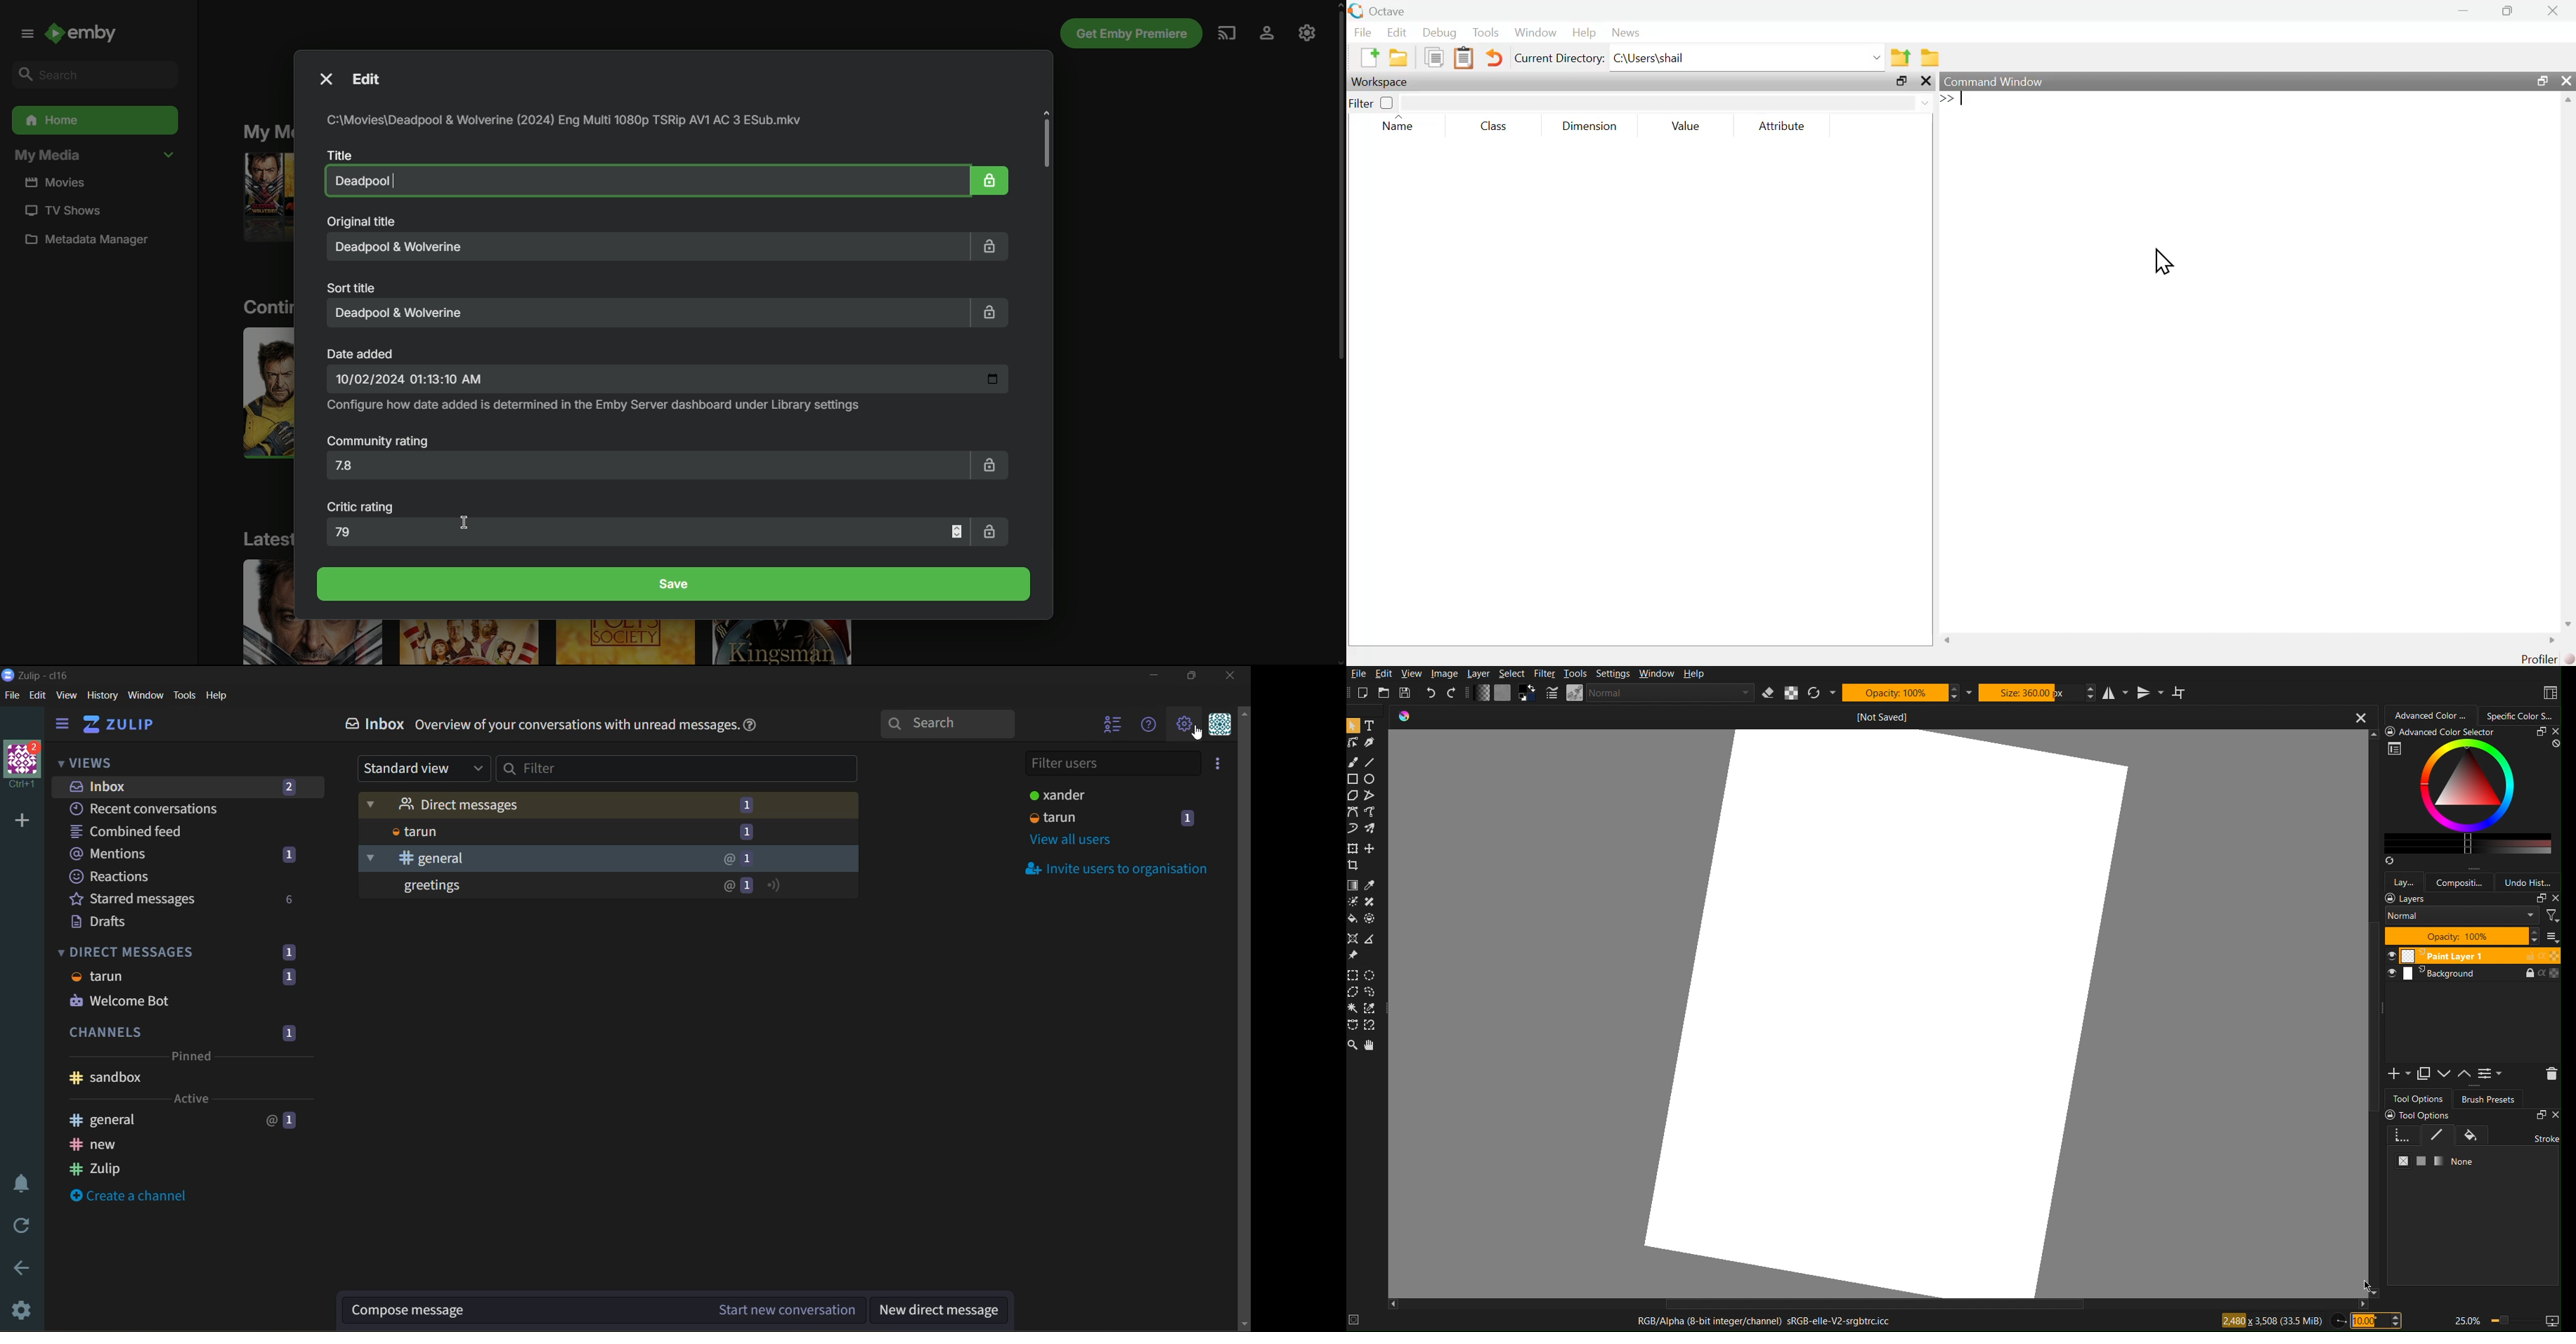 This screenshot has width=2576, height=1344. What do you see at coordinates (2546, 692) in the screenshot?
I see `Layout` at bounding box center [2546, 692].